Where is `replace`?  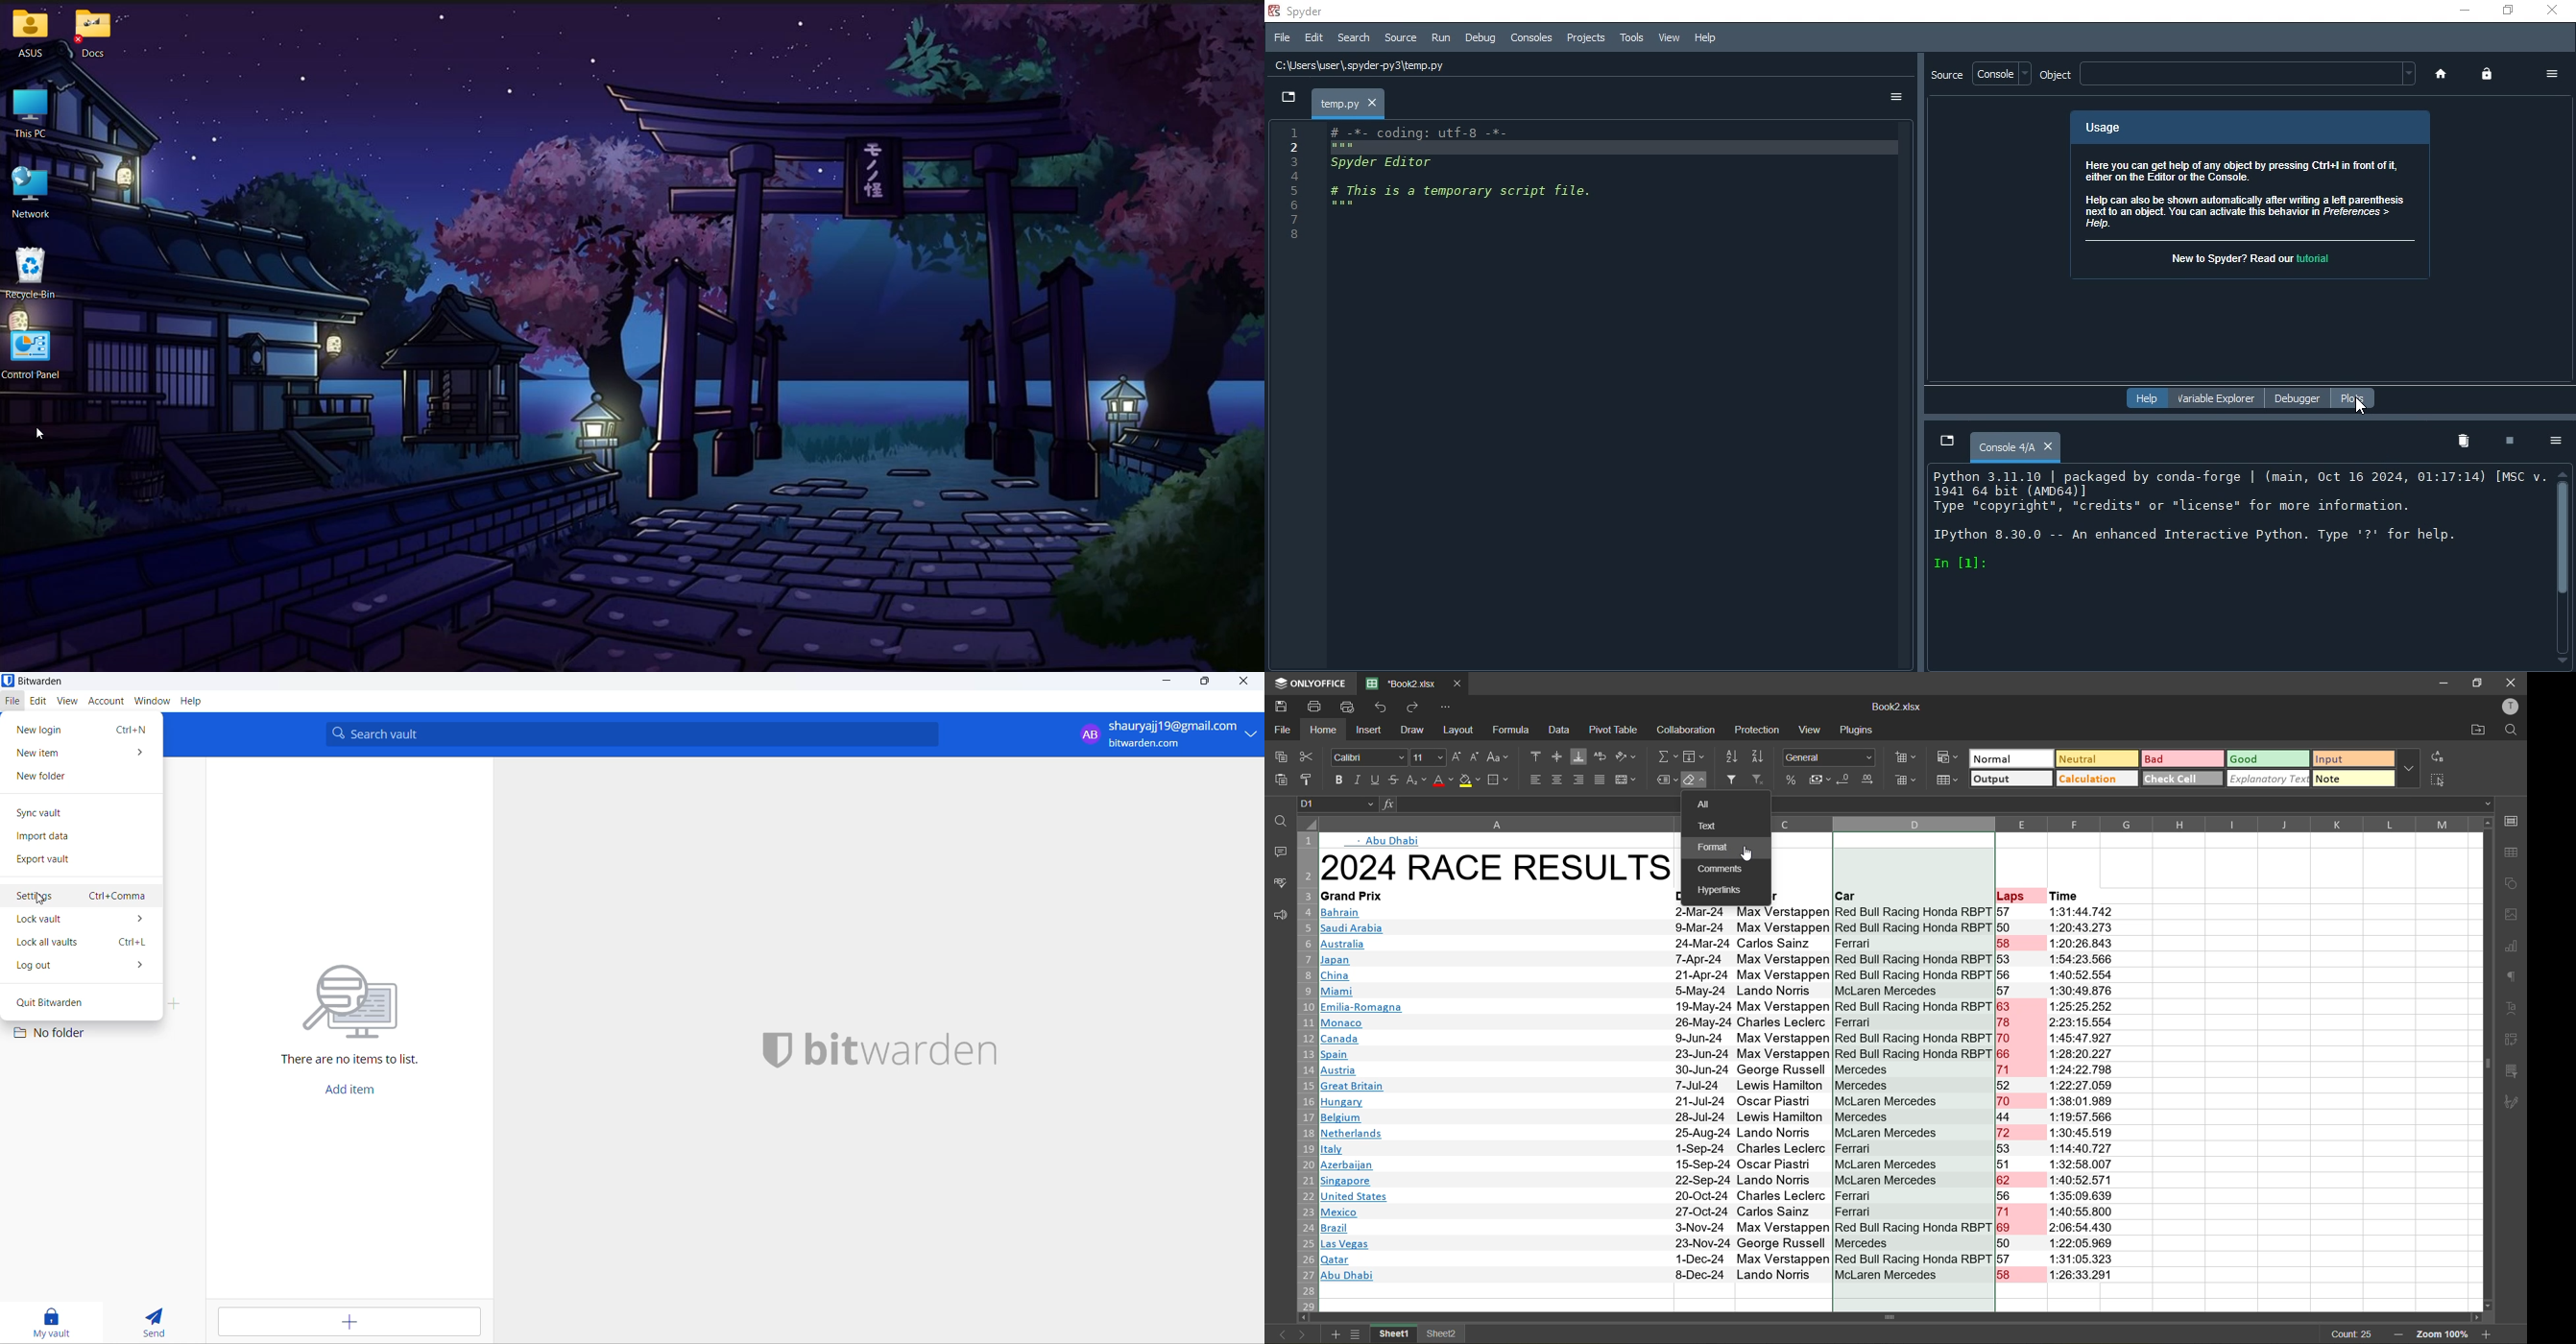
replace is located at coordinates (2437, 757).